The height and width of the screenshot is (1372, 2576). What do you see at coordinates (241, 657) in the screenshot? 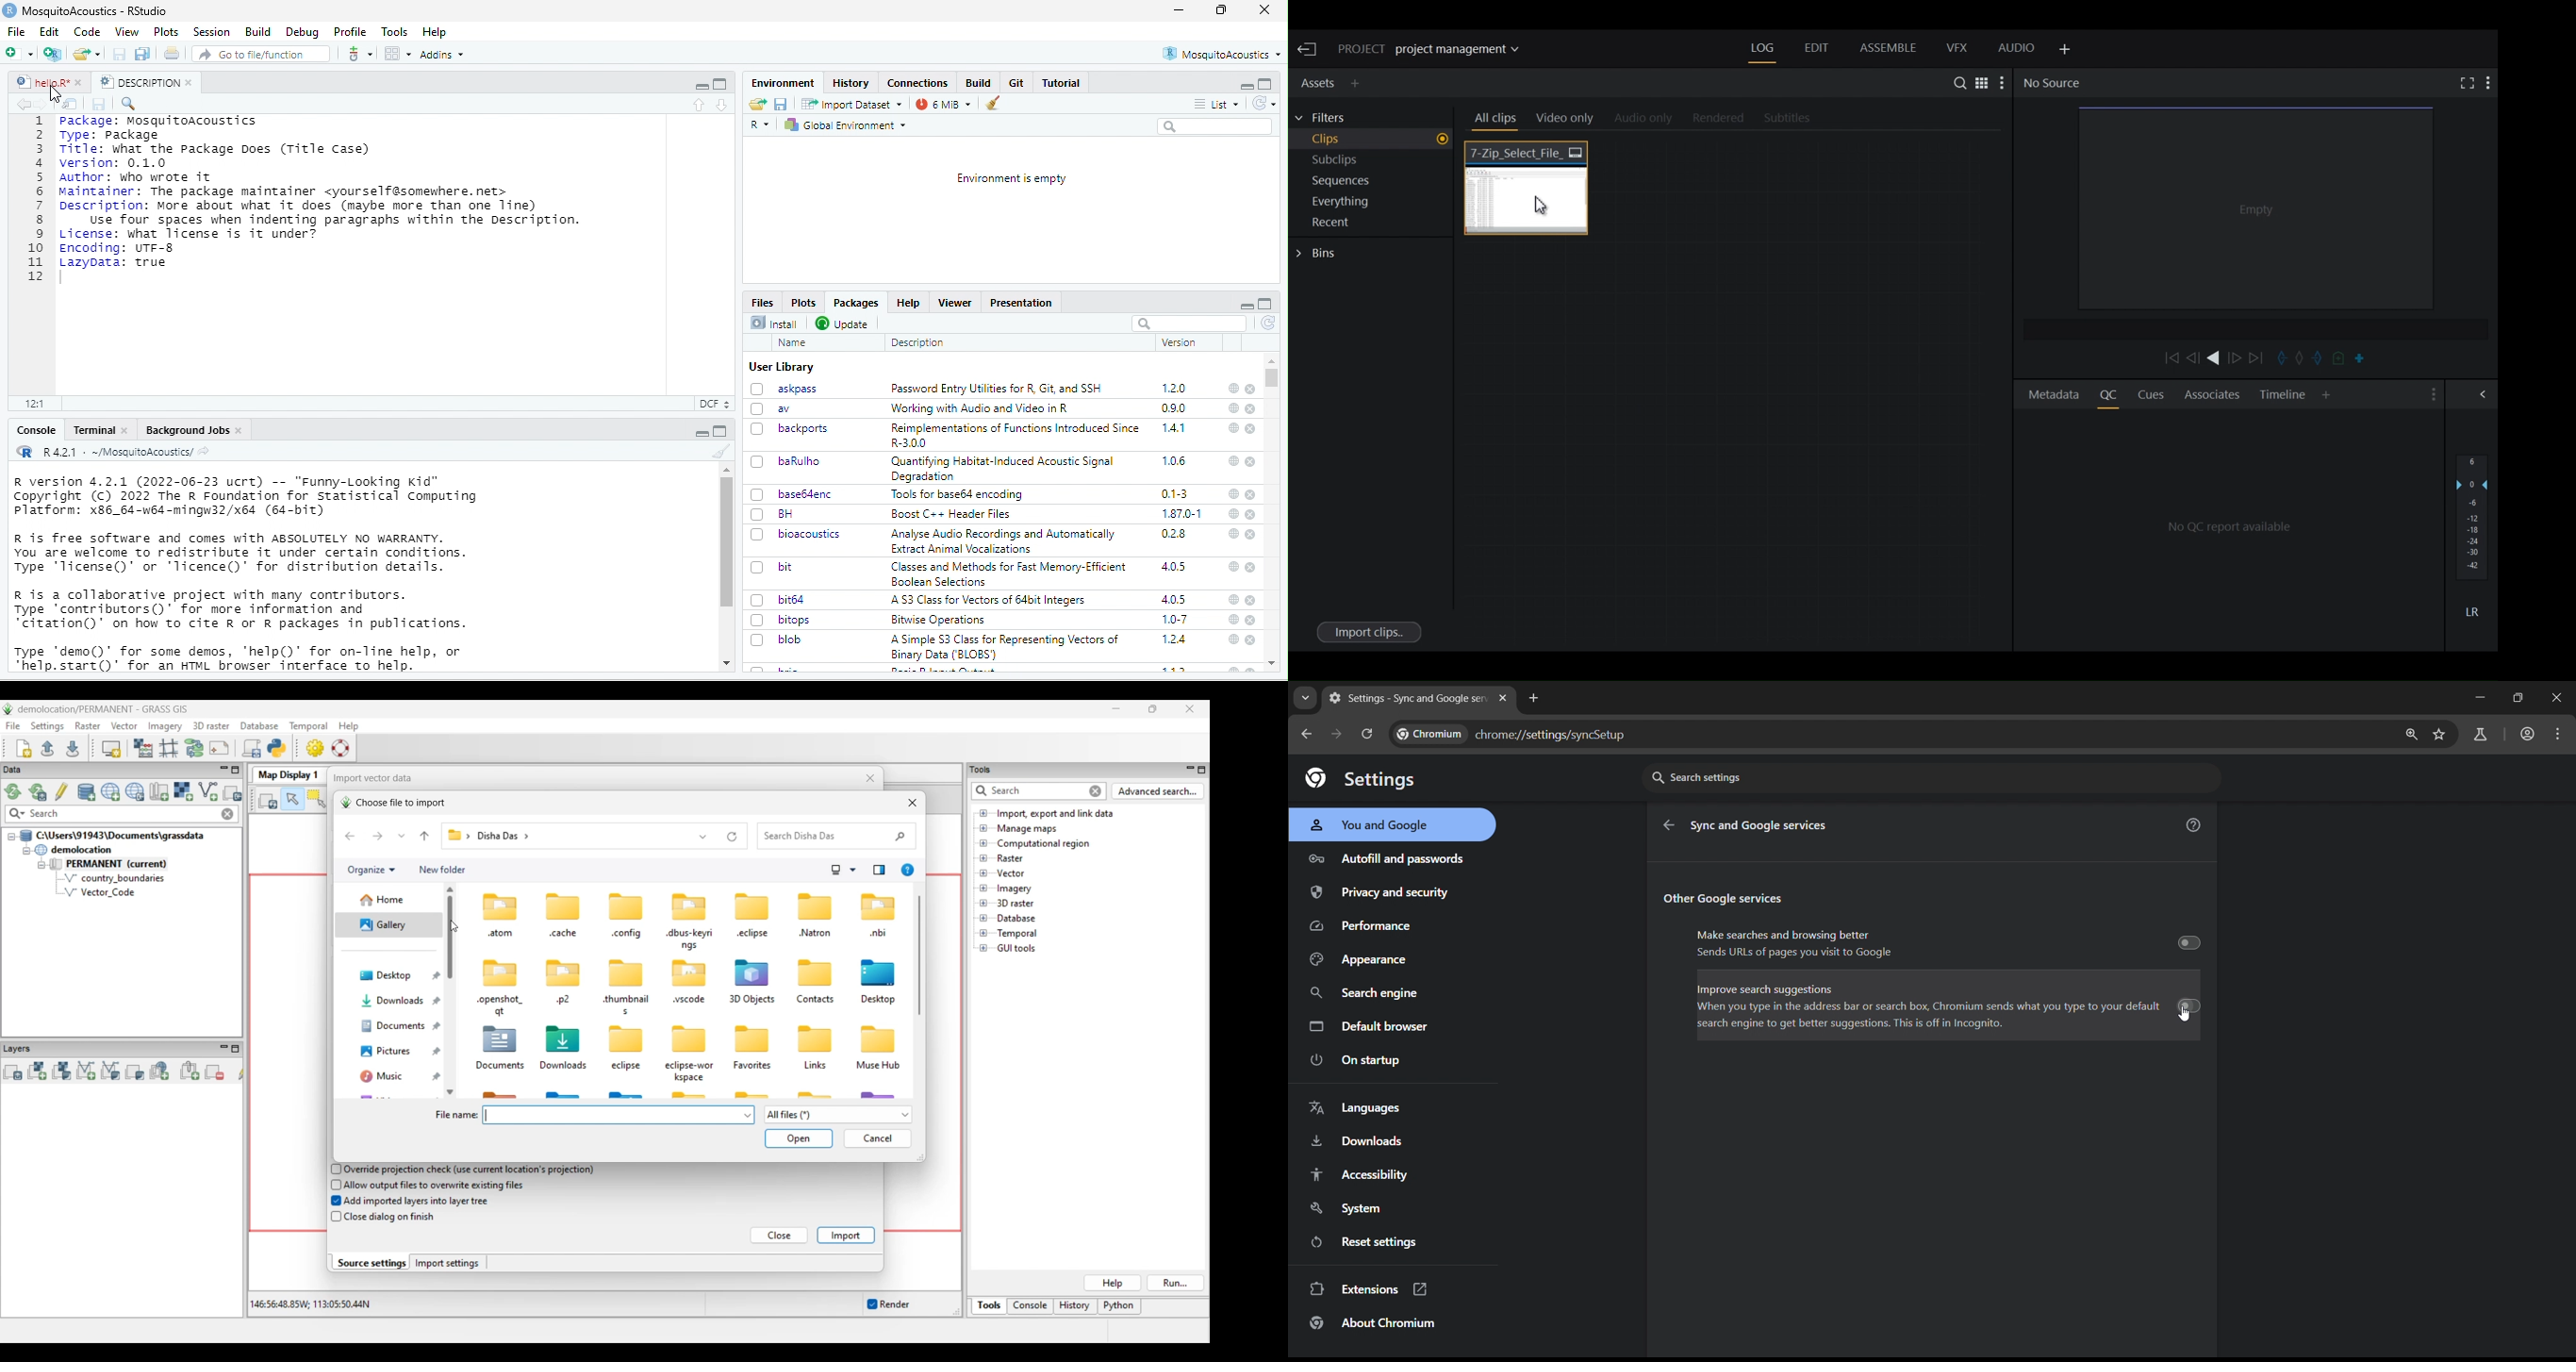
I see `Type ‘demo()" for some demos, 'help()’ for on-line help, or
*help.start()’ for an HTML browser interface to help.` at bounding box center [241, 657].